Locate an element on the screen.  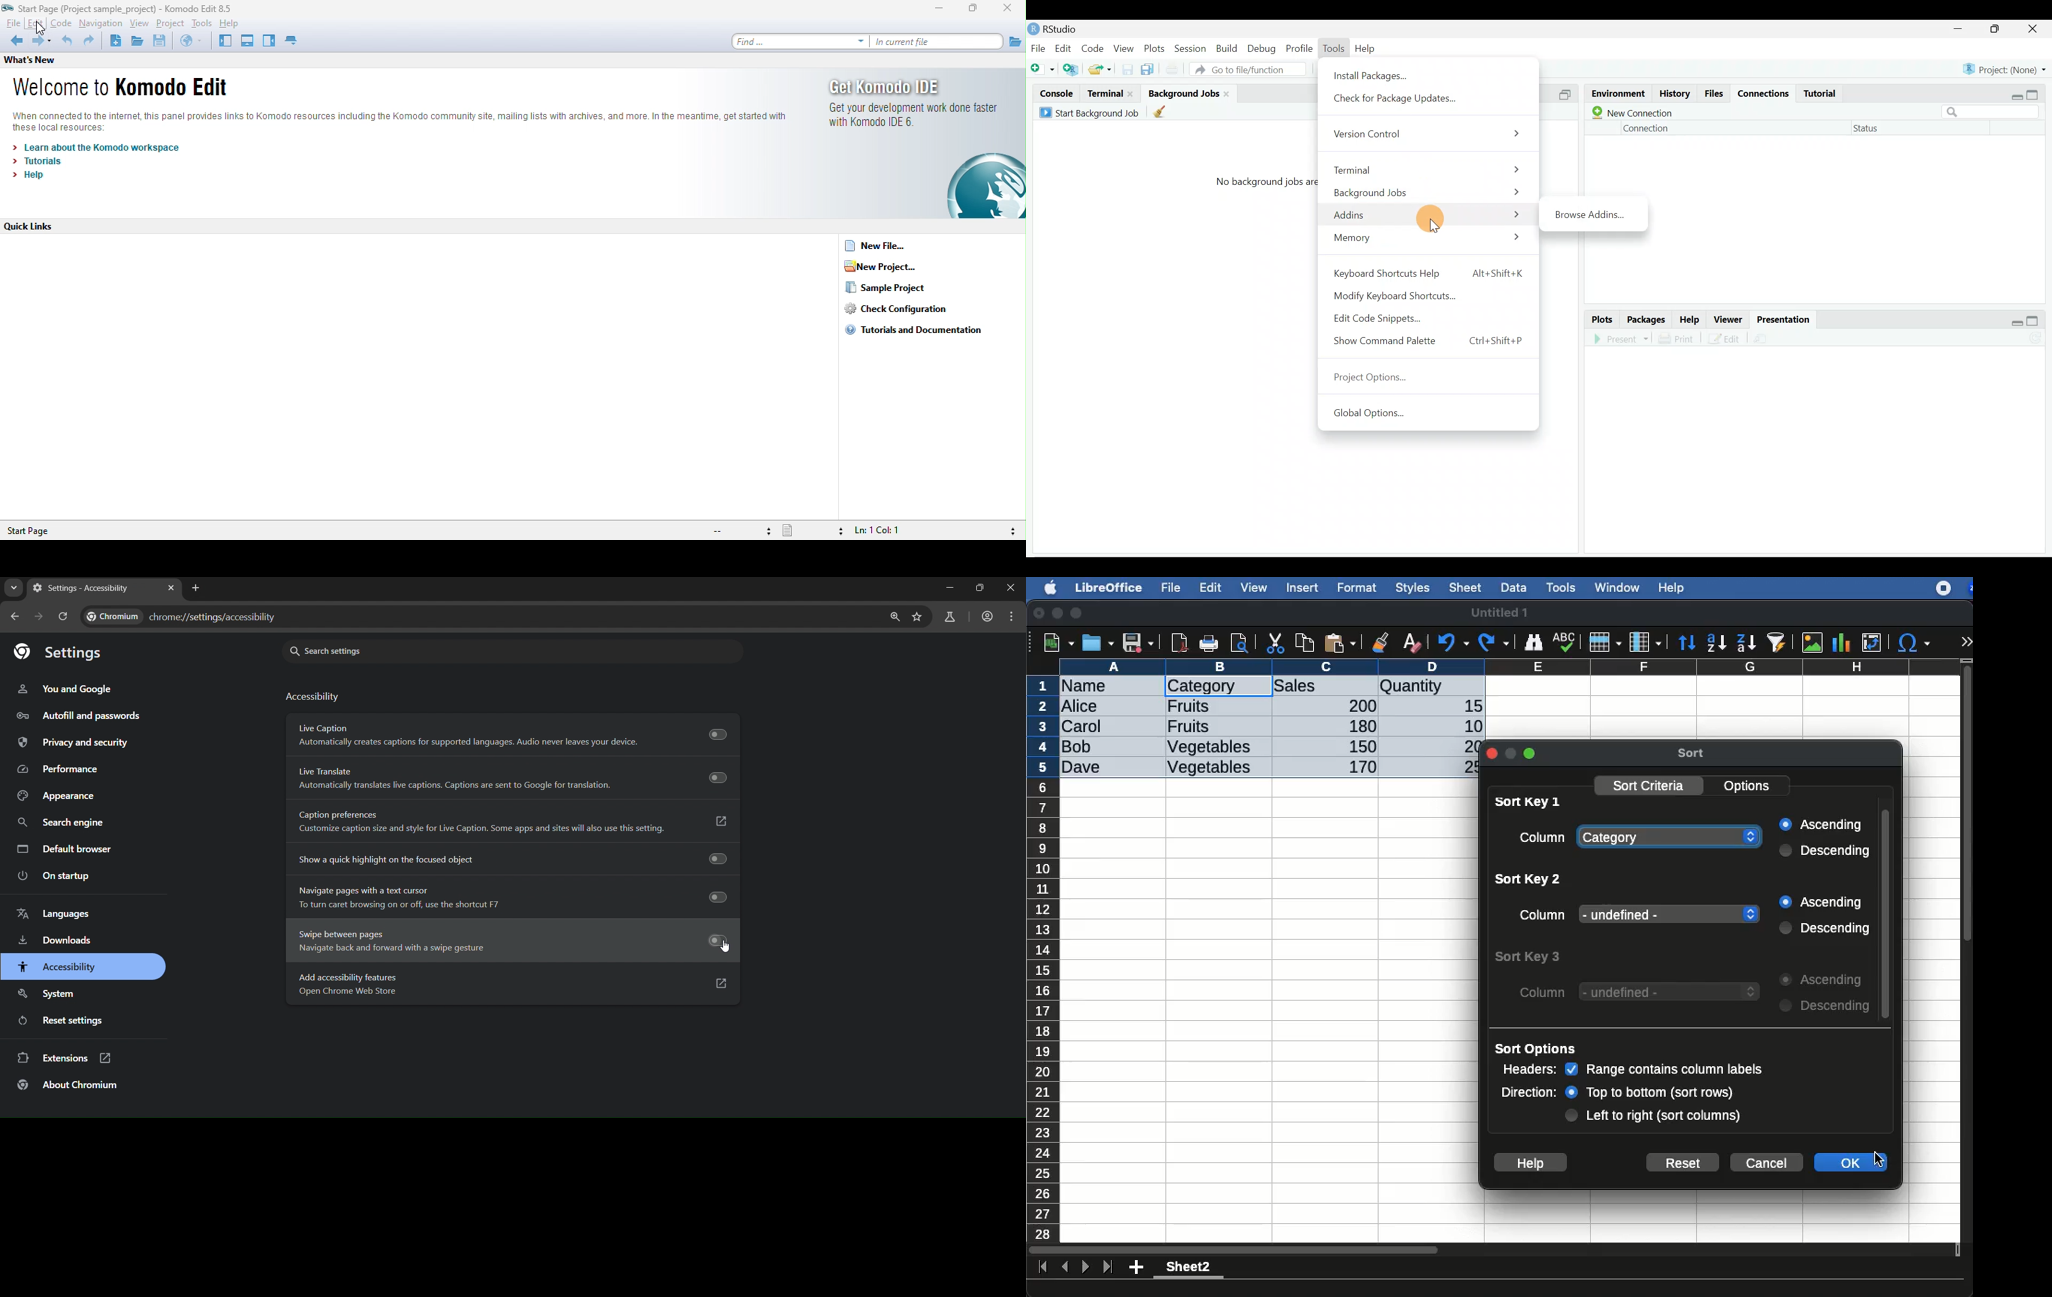
Files is located at coordinates (1714, 94).